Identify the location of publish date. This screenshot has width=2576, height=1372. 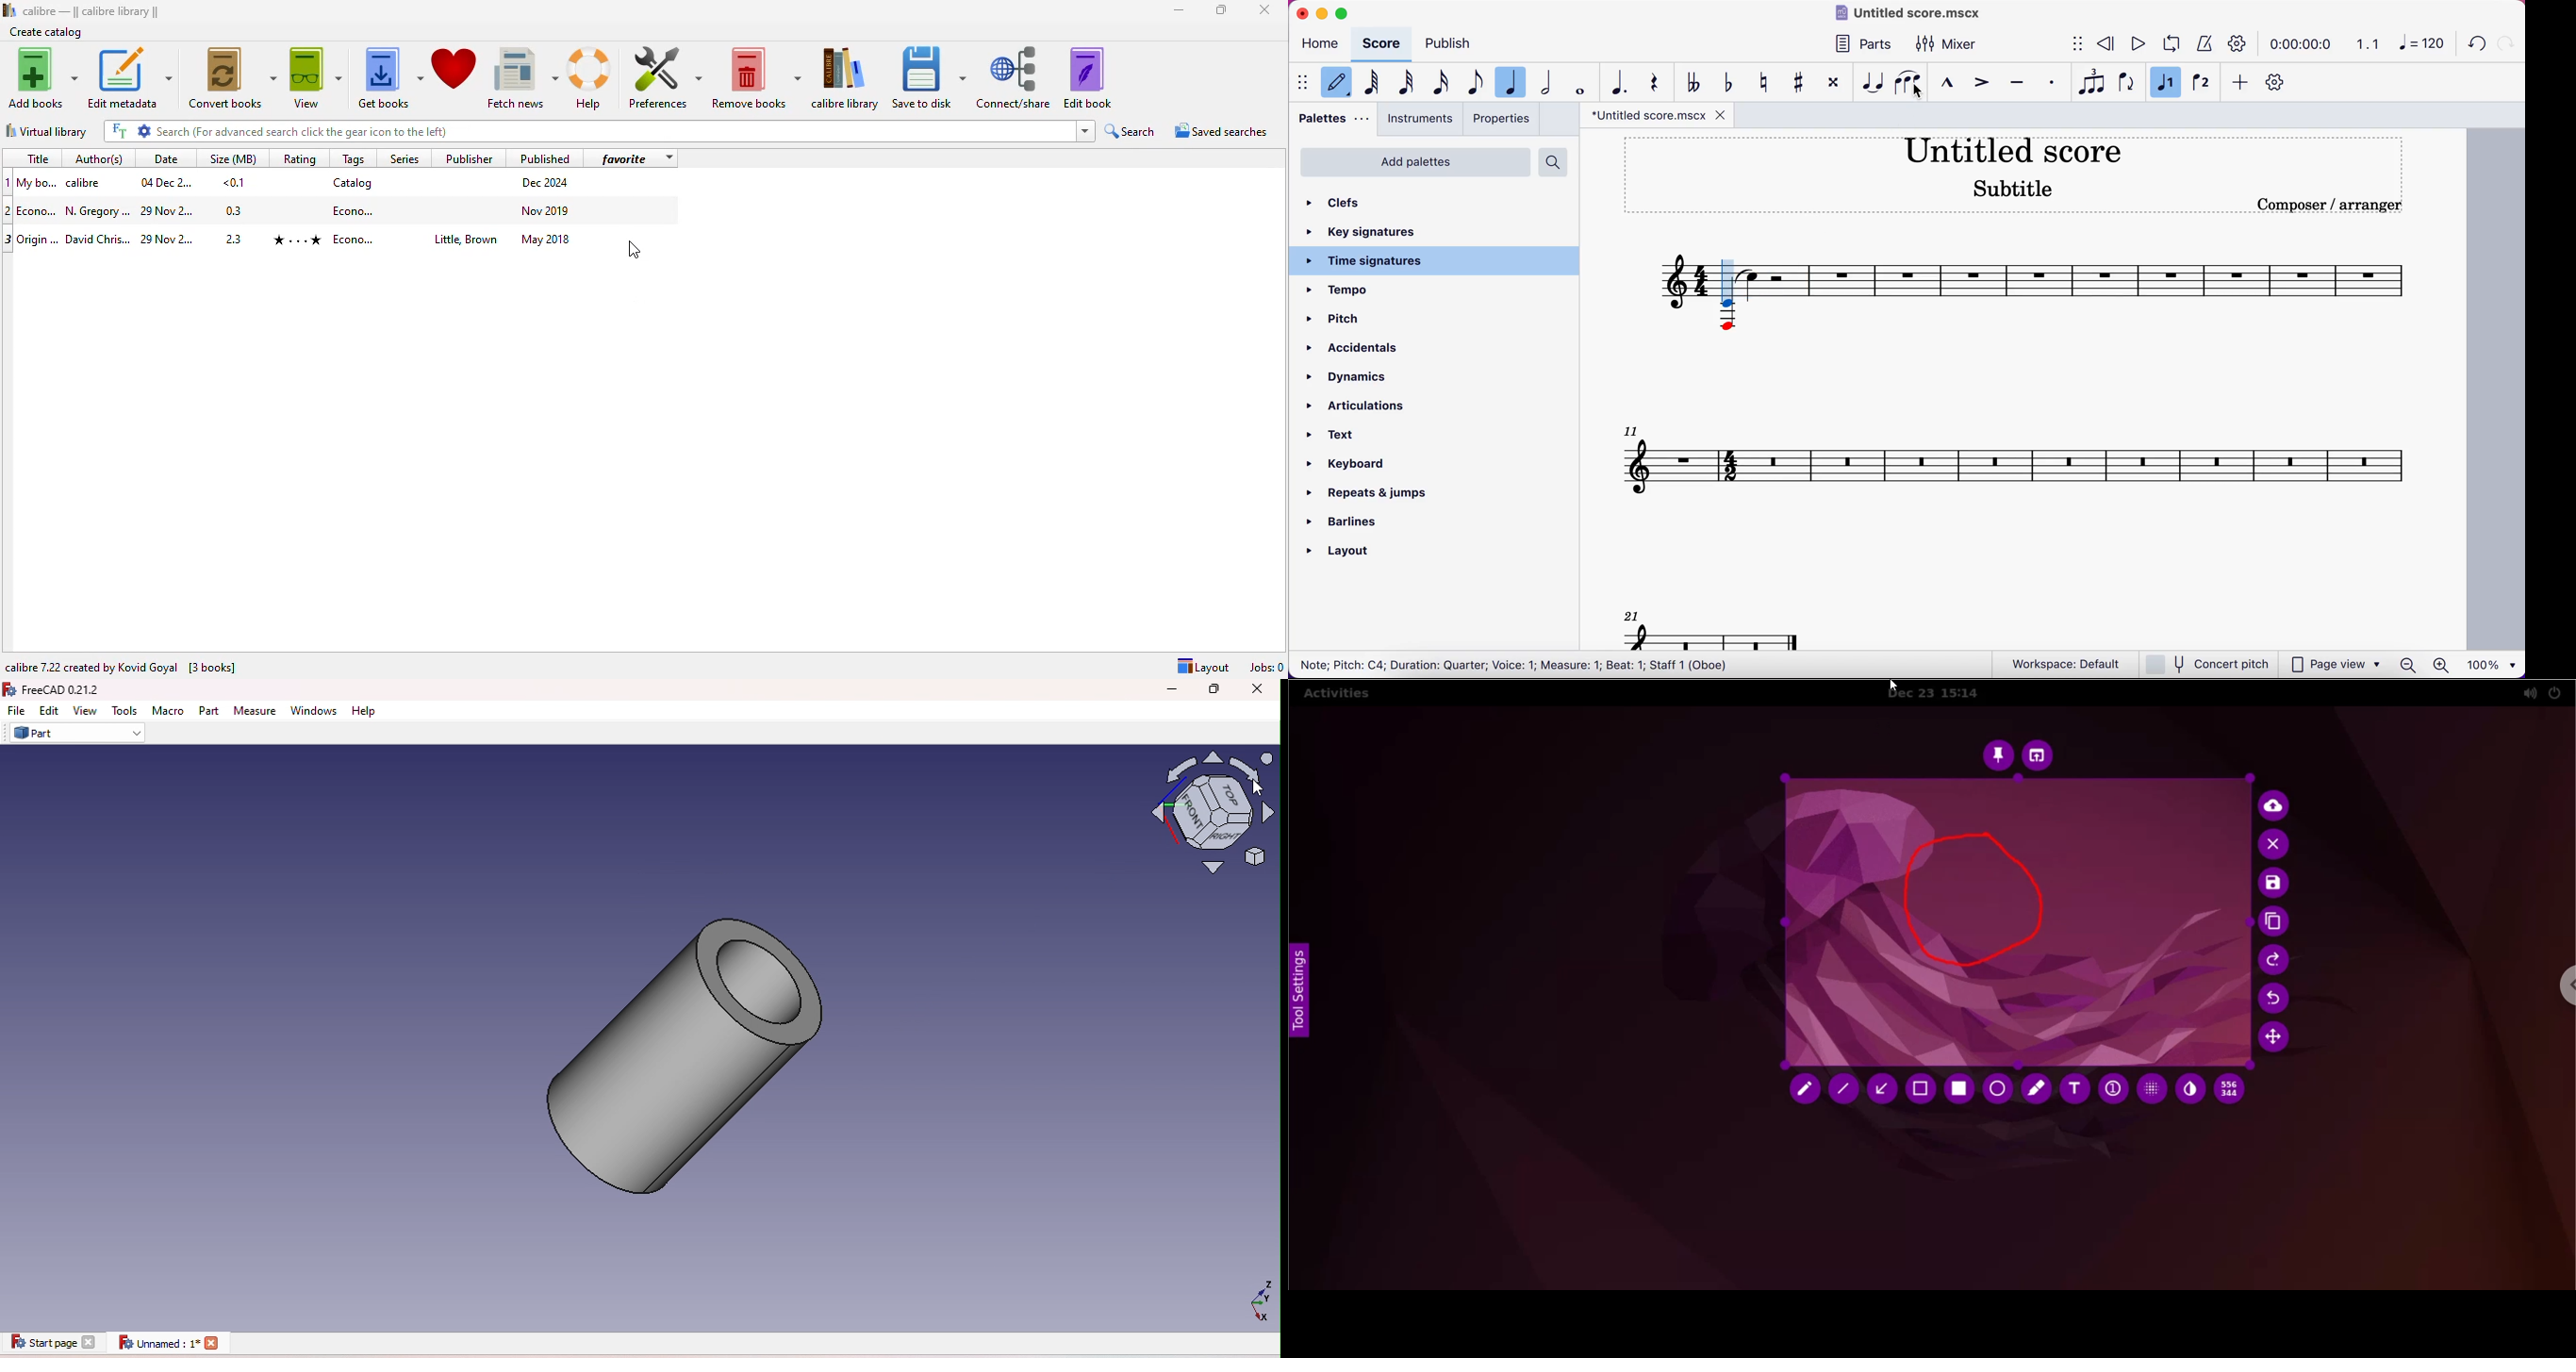
(547, 239).